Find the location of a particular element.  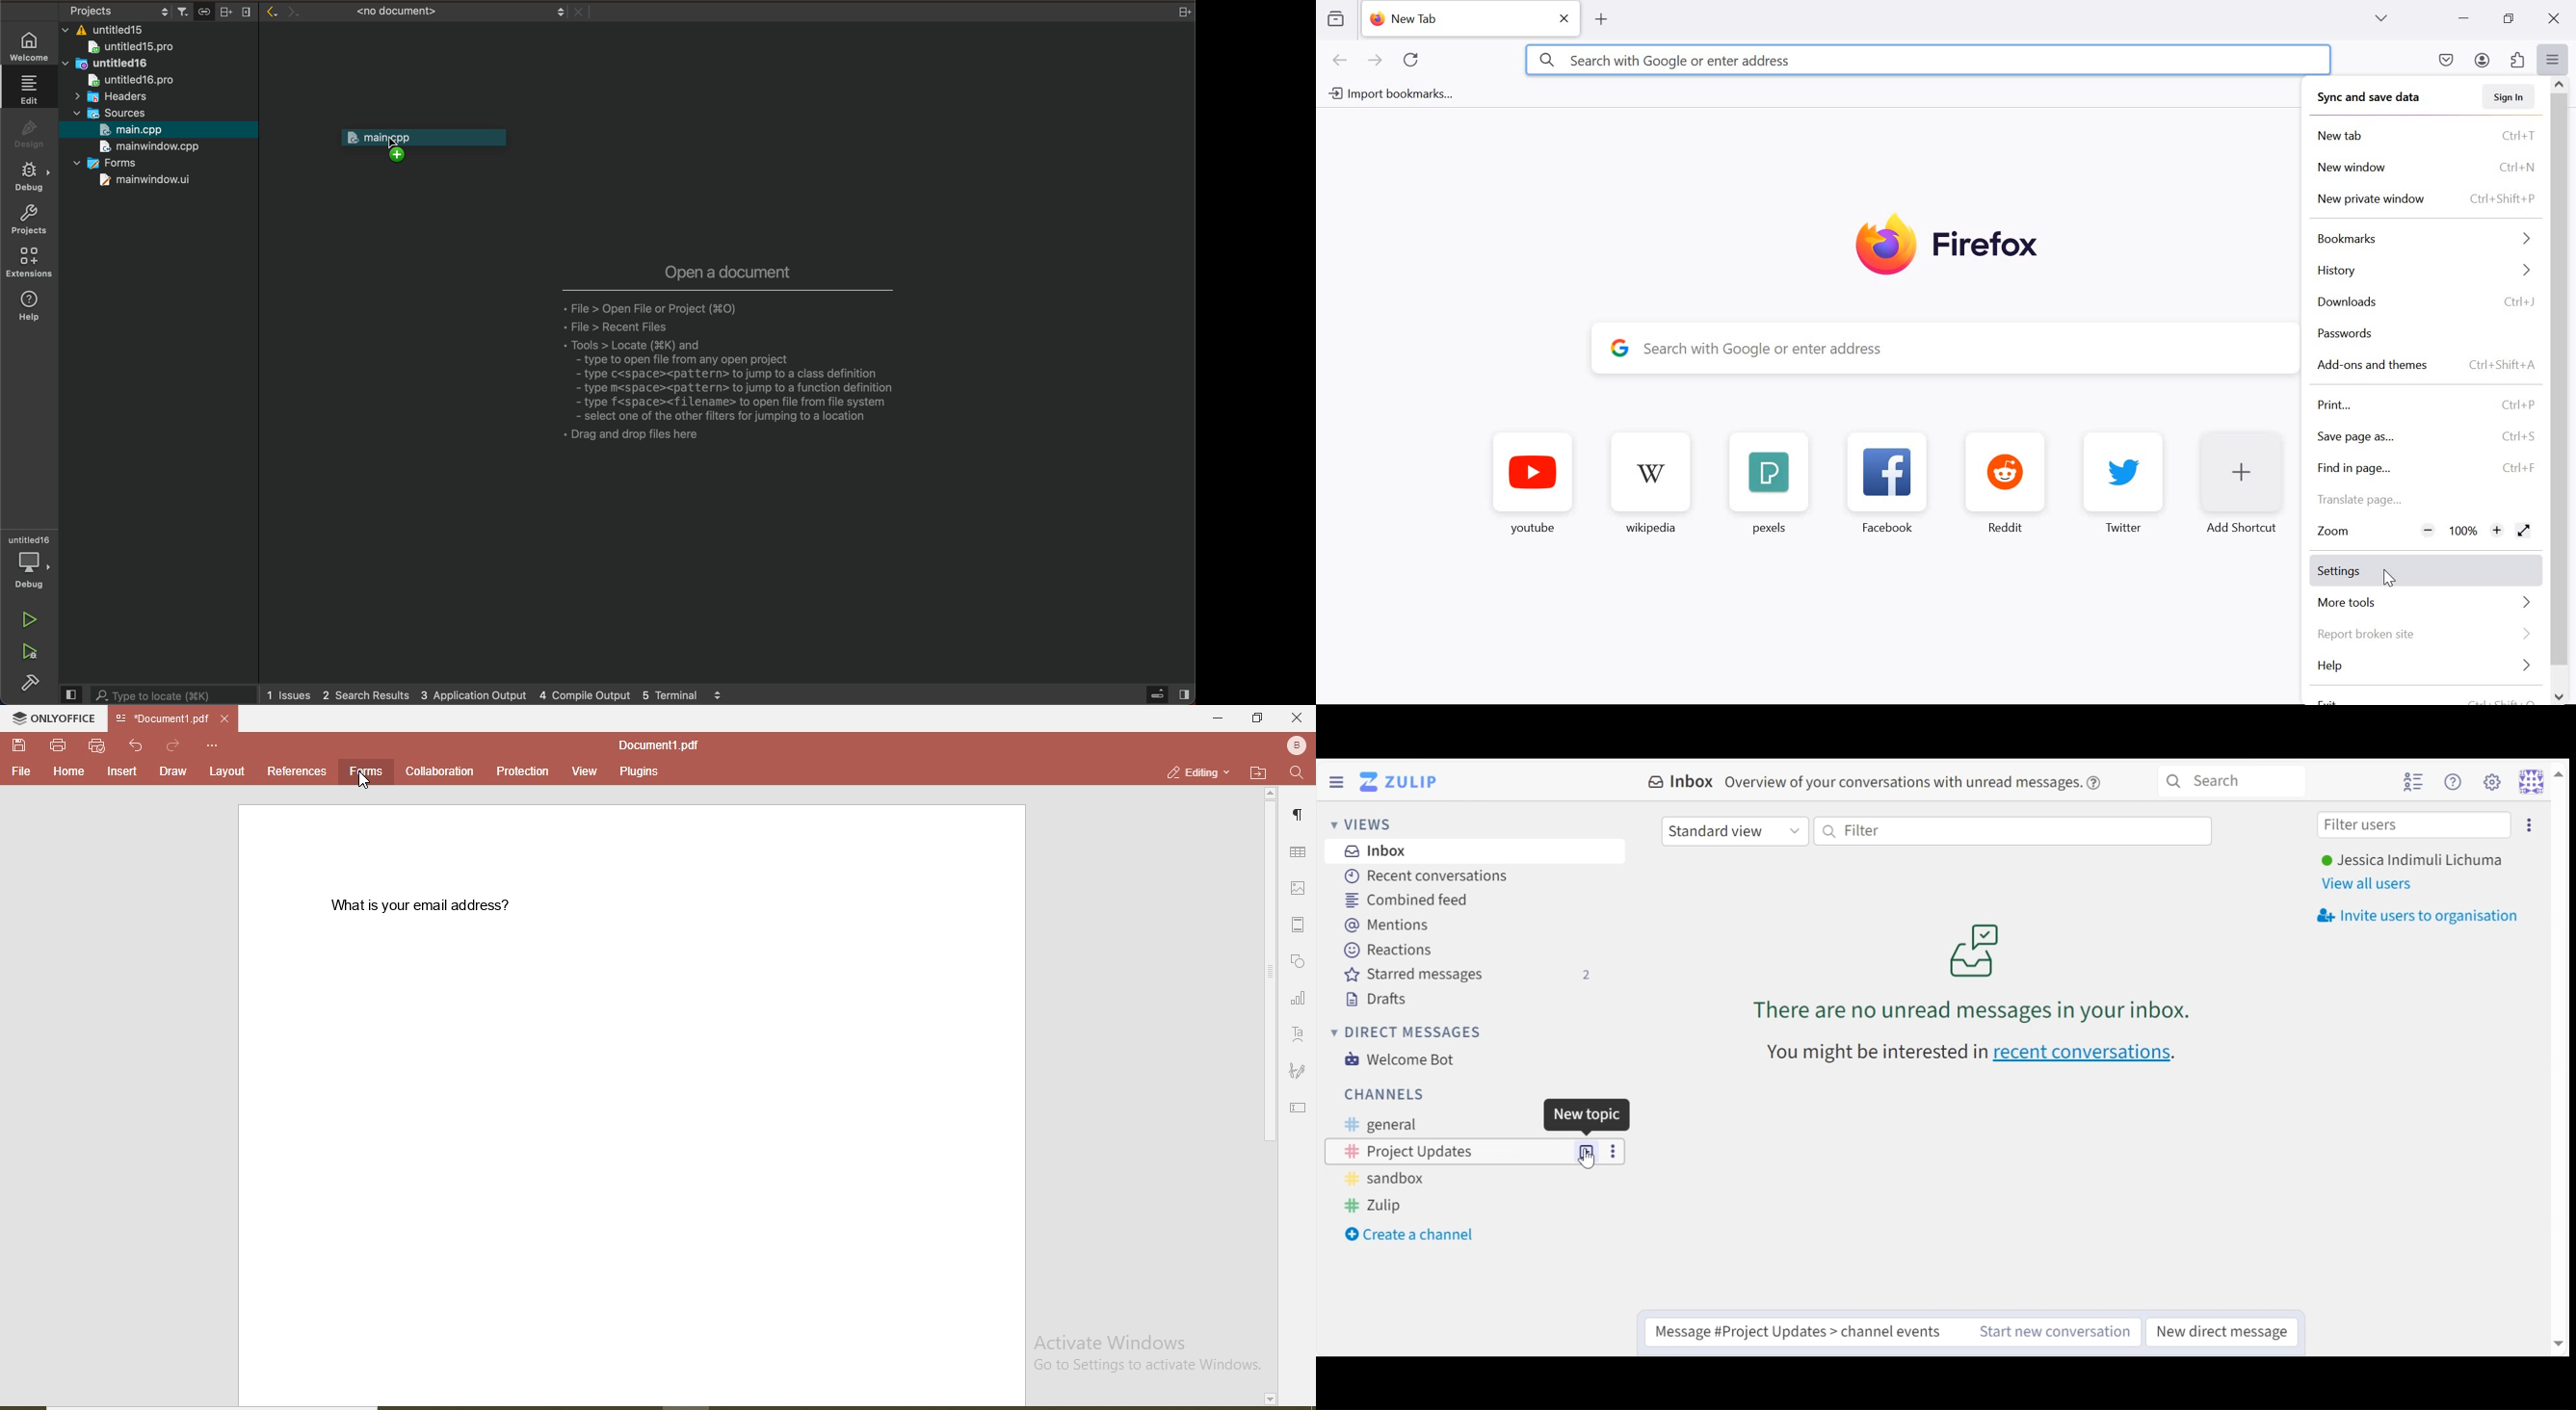

Start new Conversation is located at coordinates (2058, 1330).